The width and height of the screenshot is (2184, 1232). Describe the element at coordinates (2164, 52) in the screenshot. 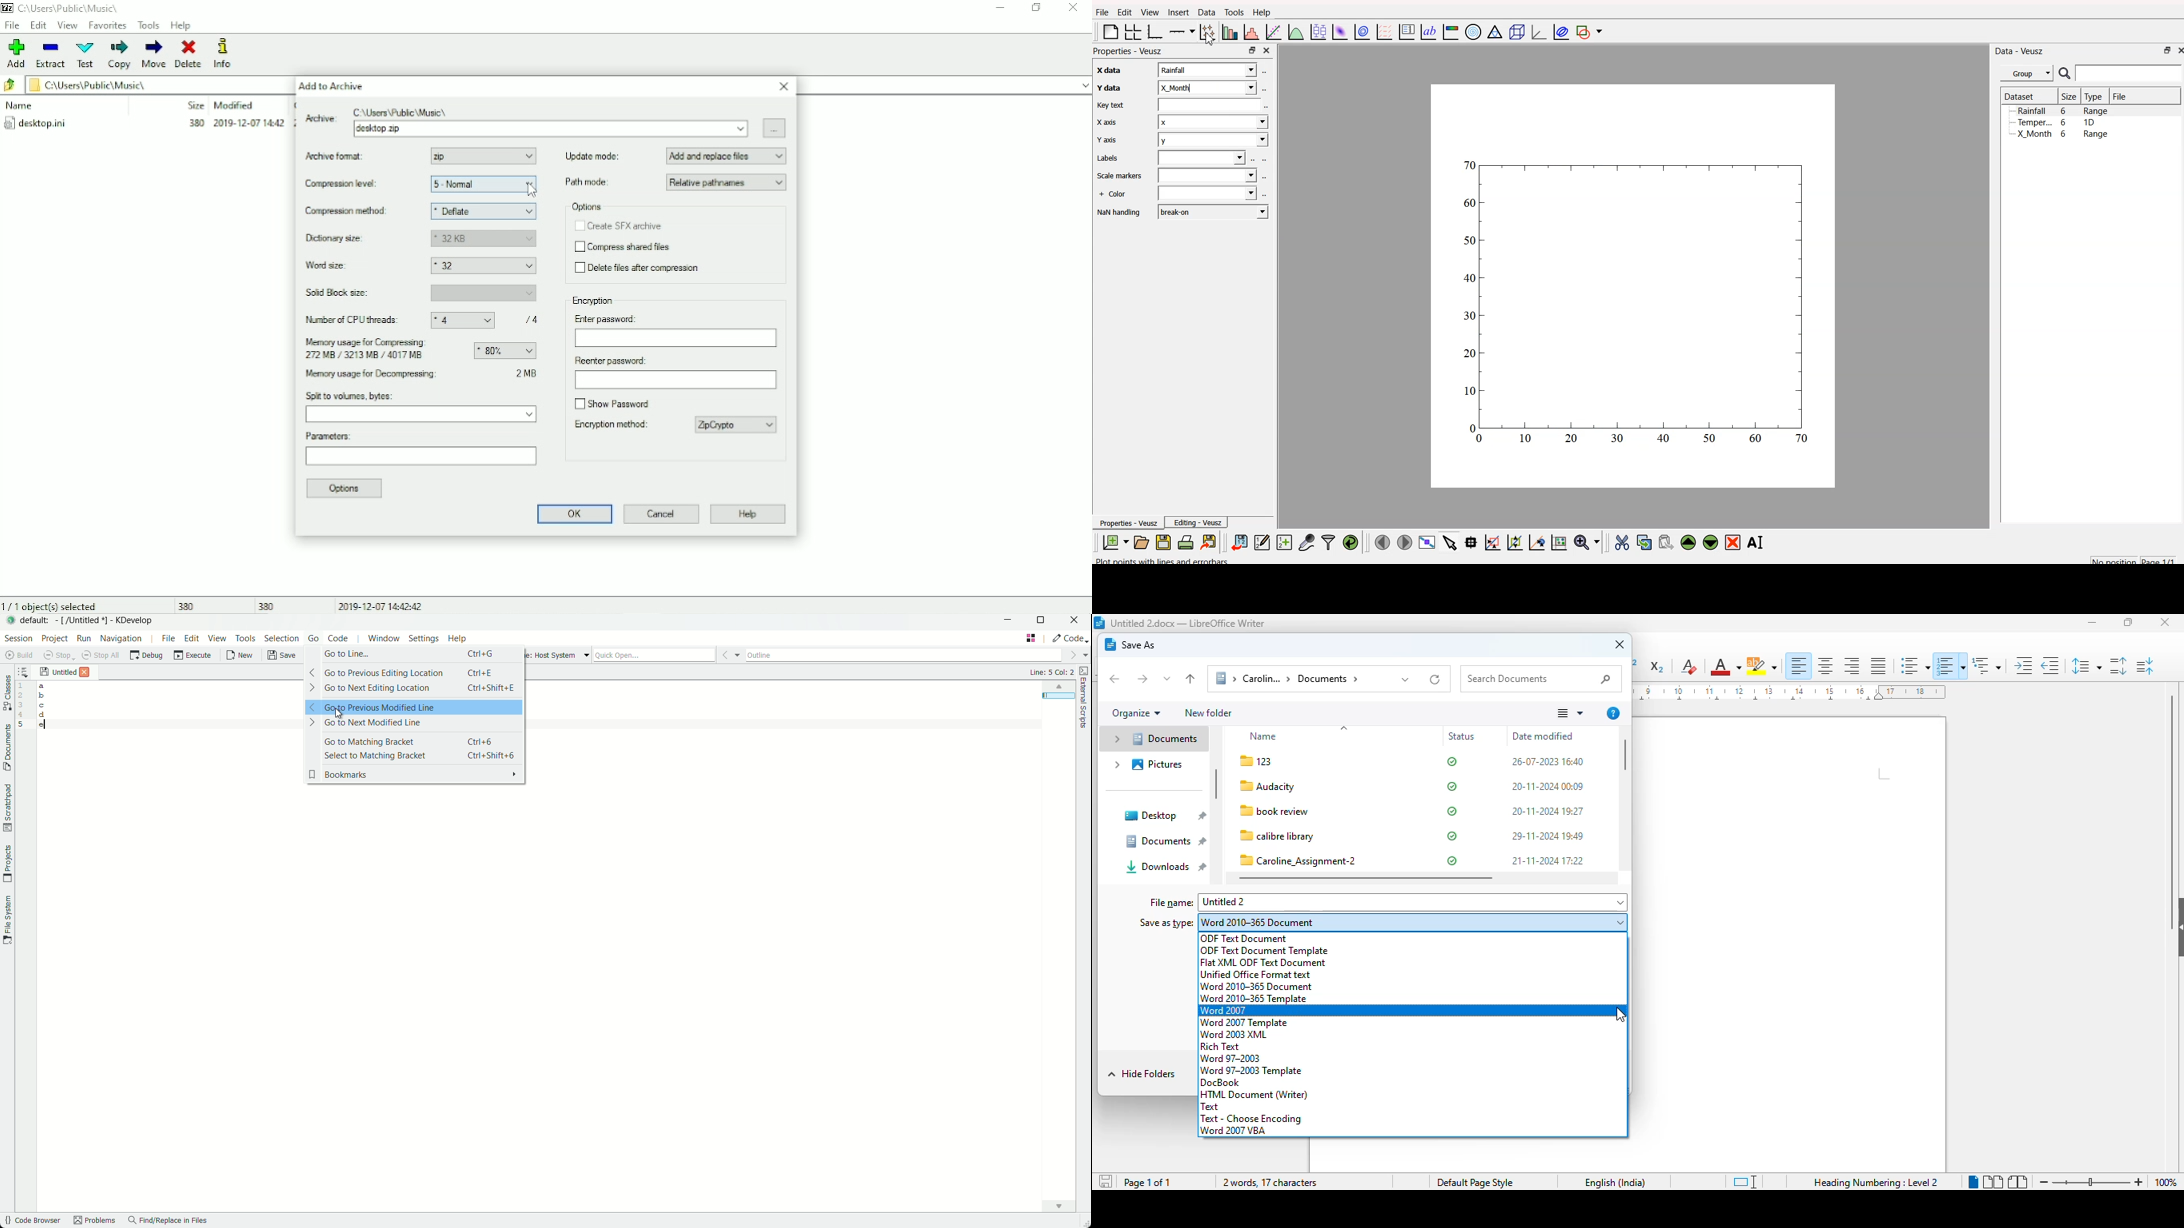

I see `maximize` at that location.